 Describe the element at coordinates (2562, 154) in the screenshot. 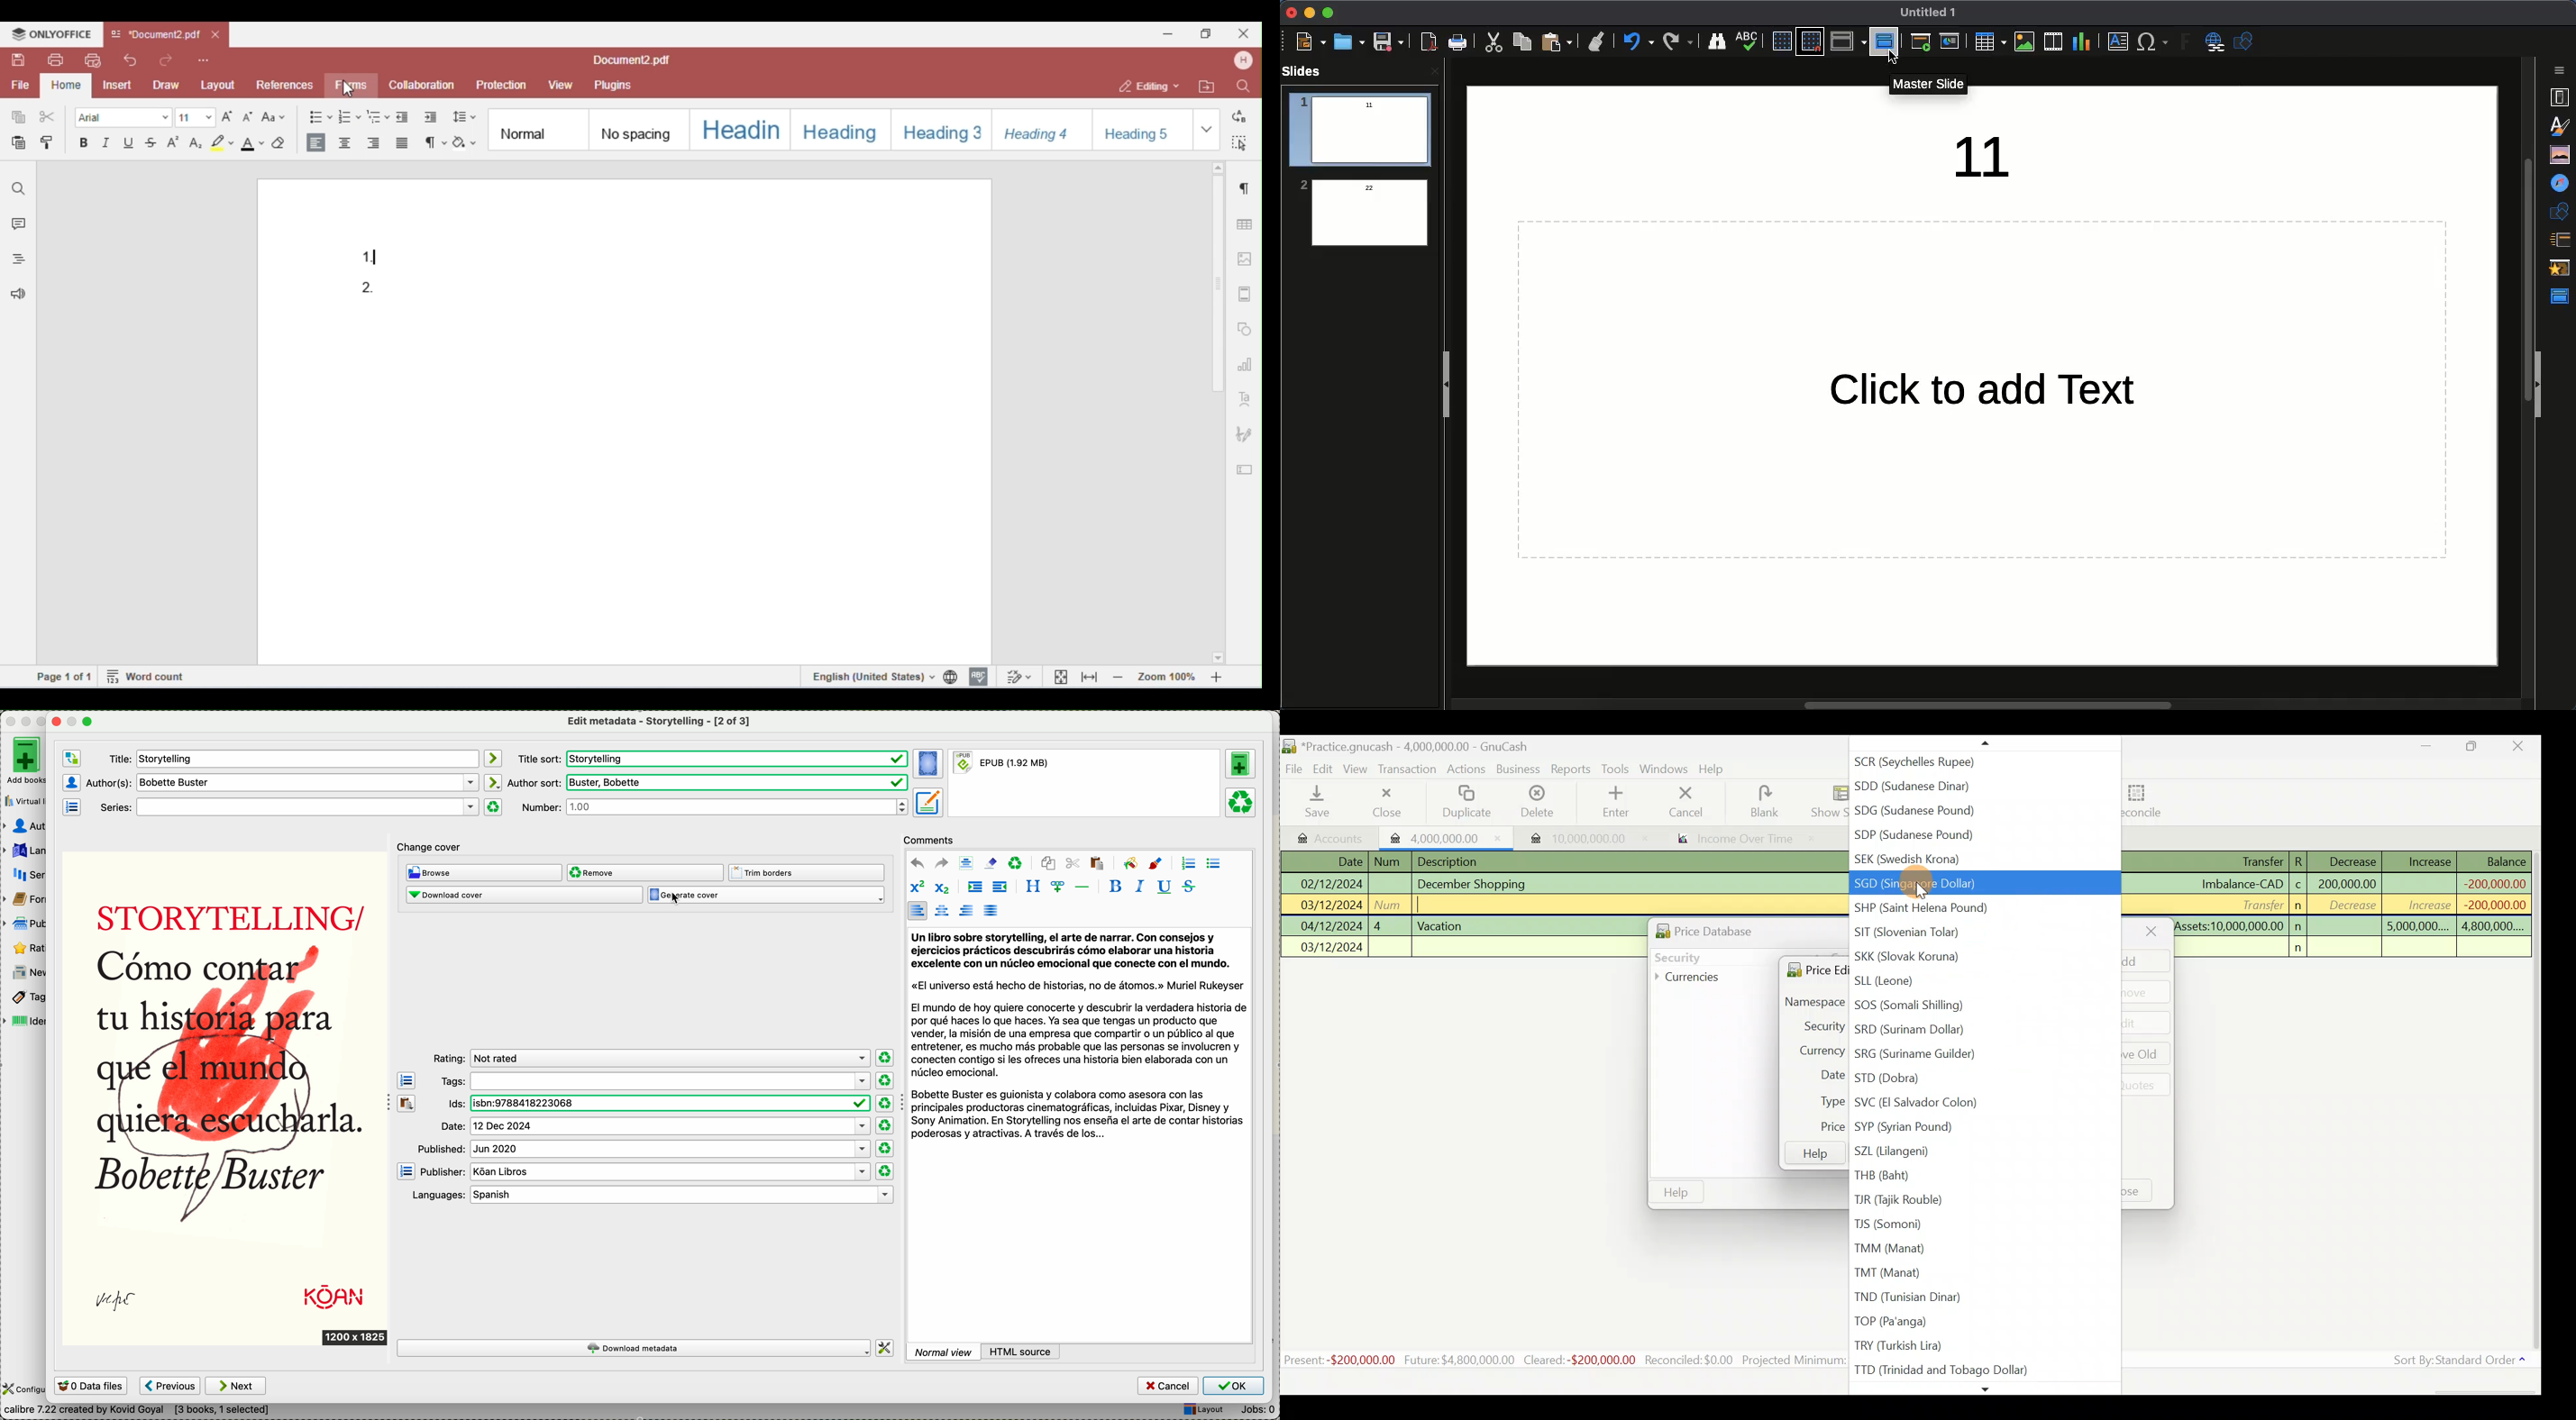

I see `Gallery` at that location.